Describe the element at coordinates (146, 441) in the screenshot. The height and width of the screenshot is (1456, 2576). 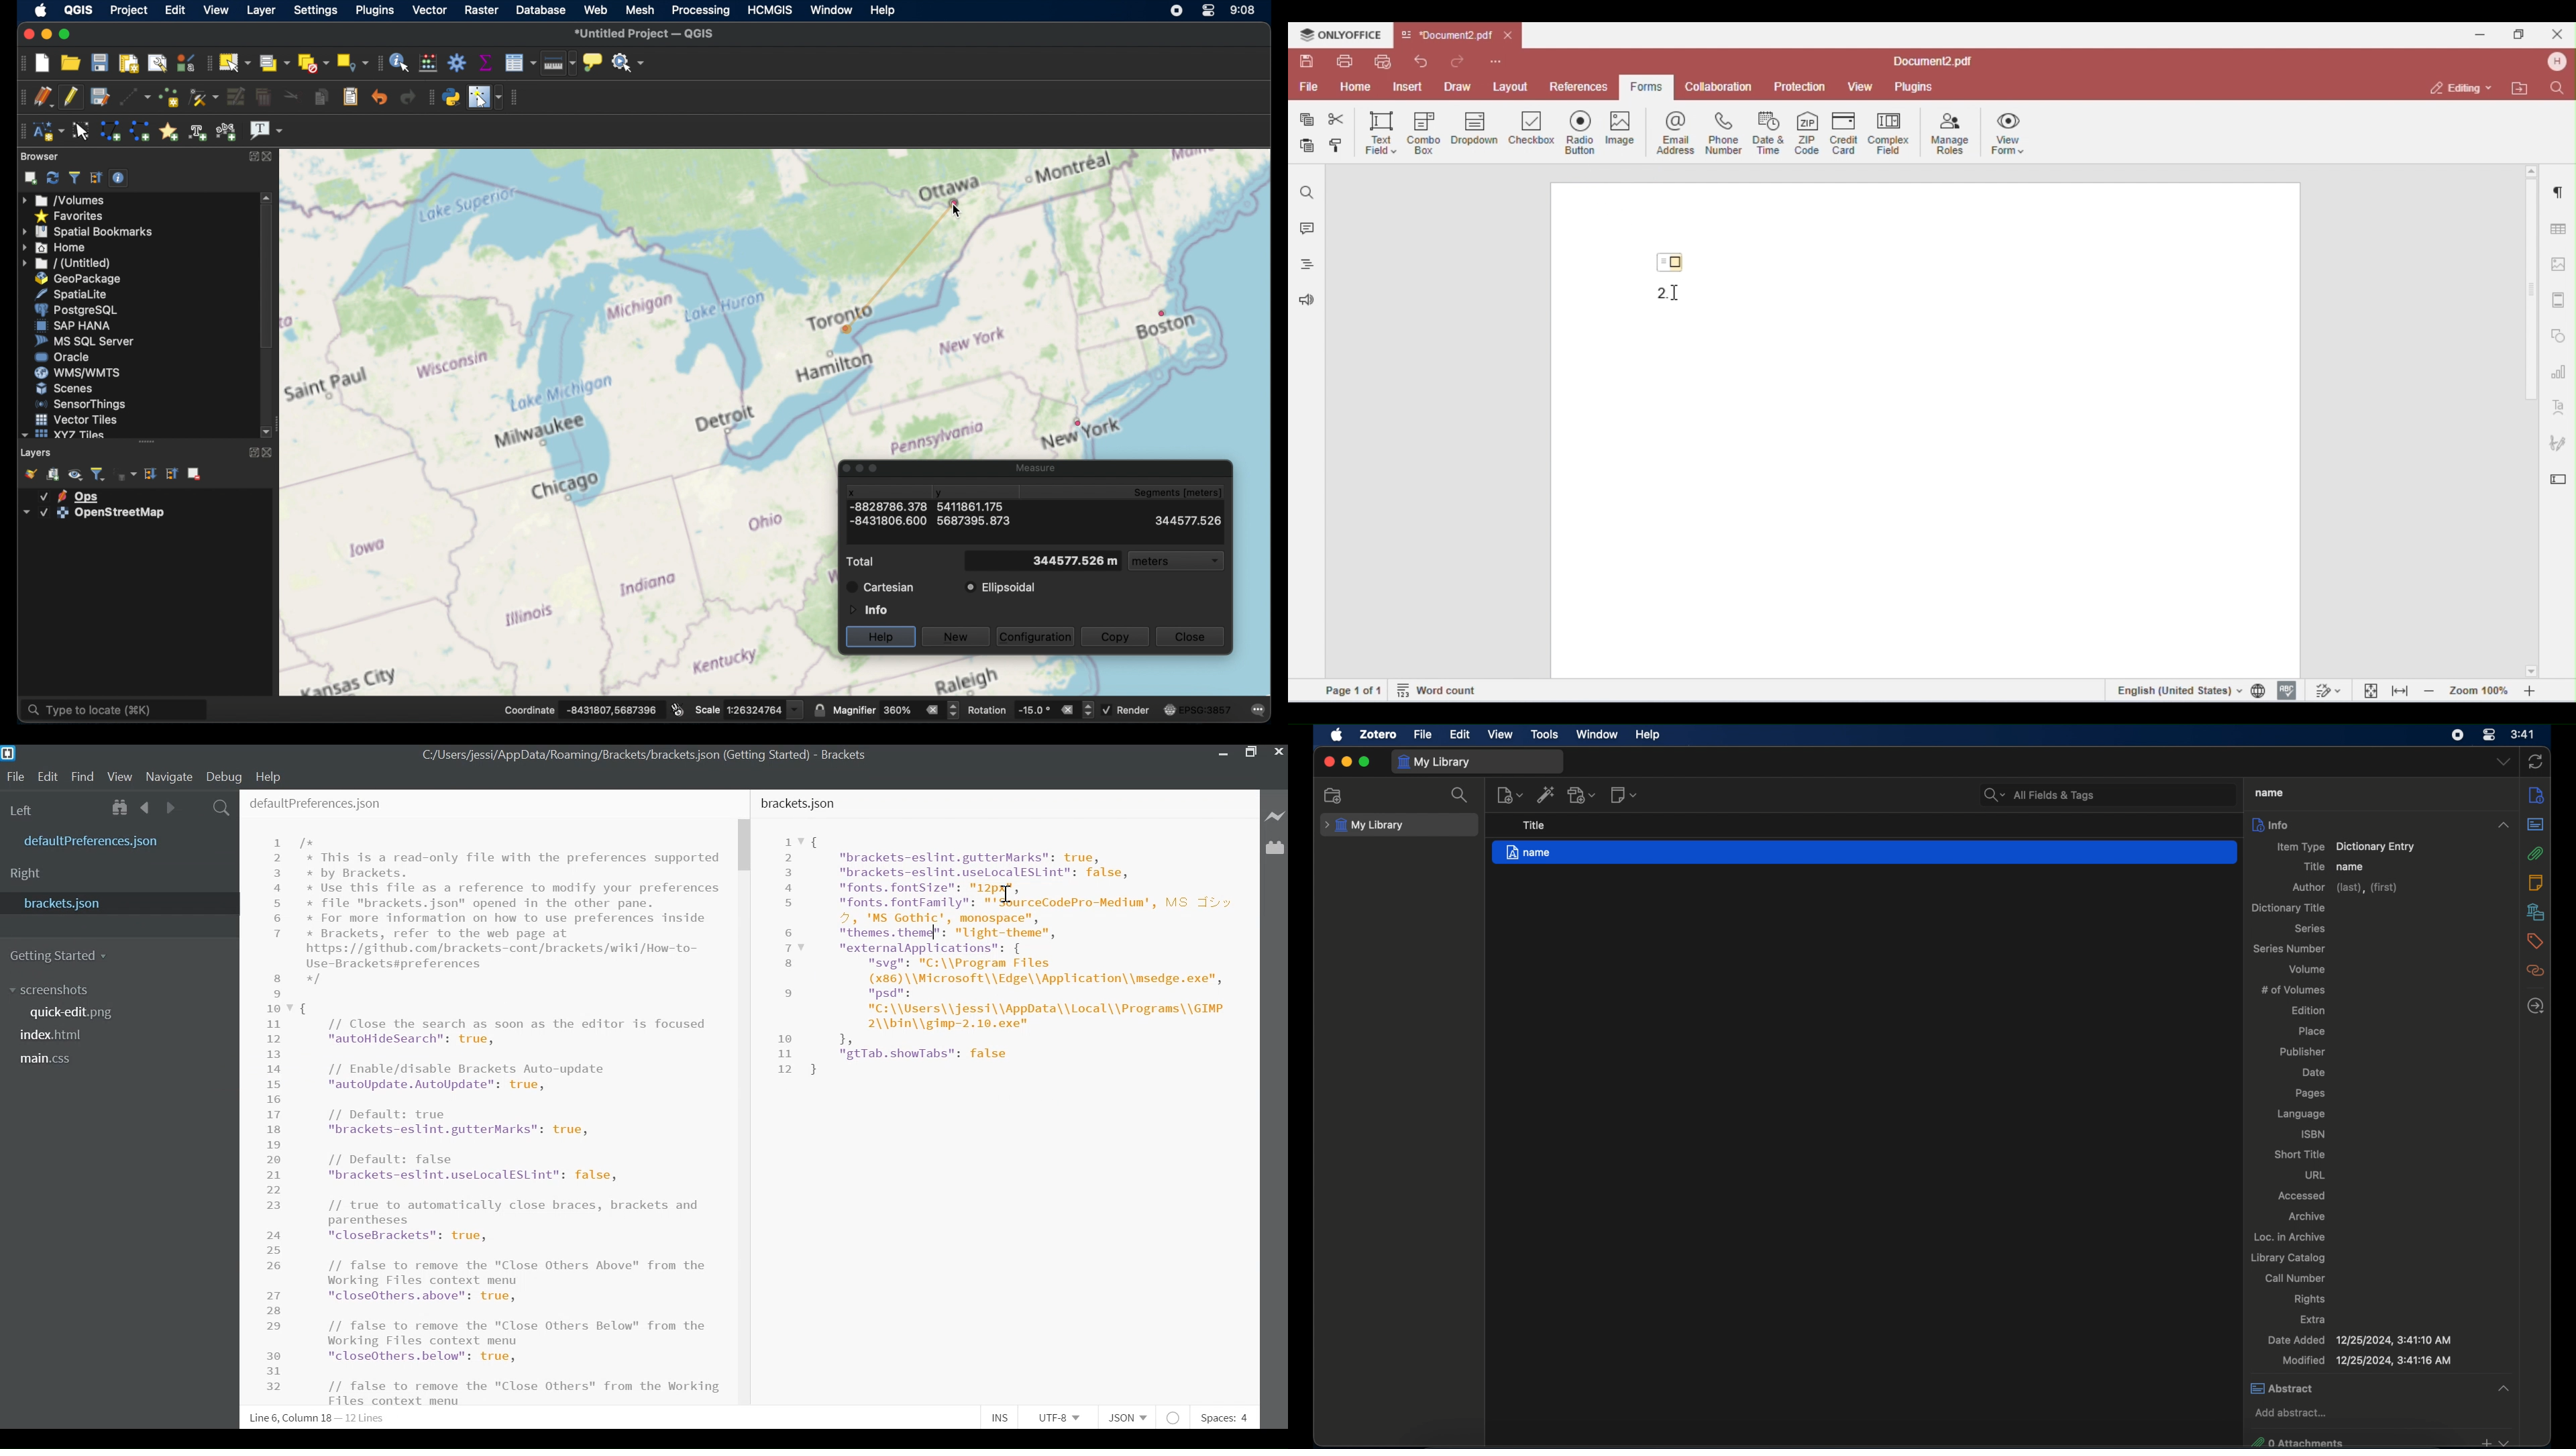
I see `drag handle` at that location.